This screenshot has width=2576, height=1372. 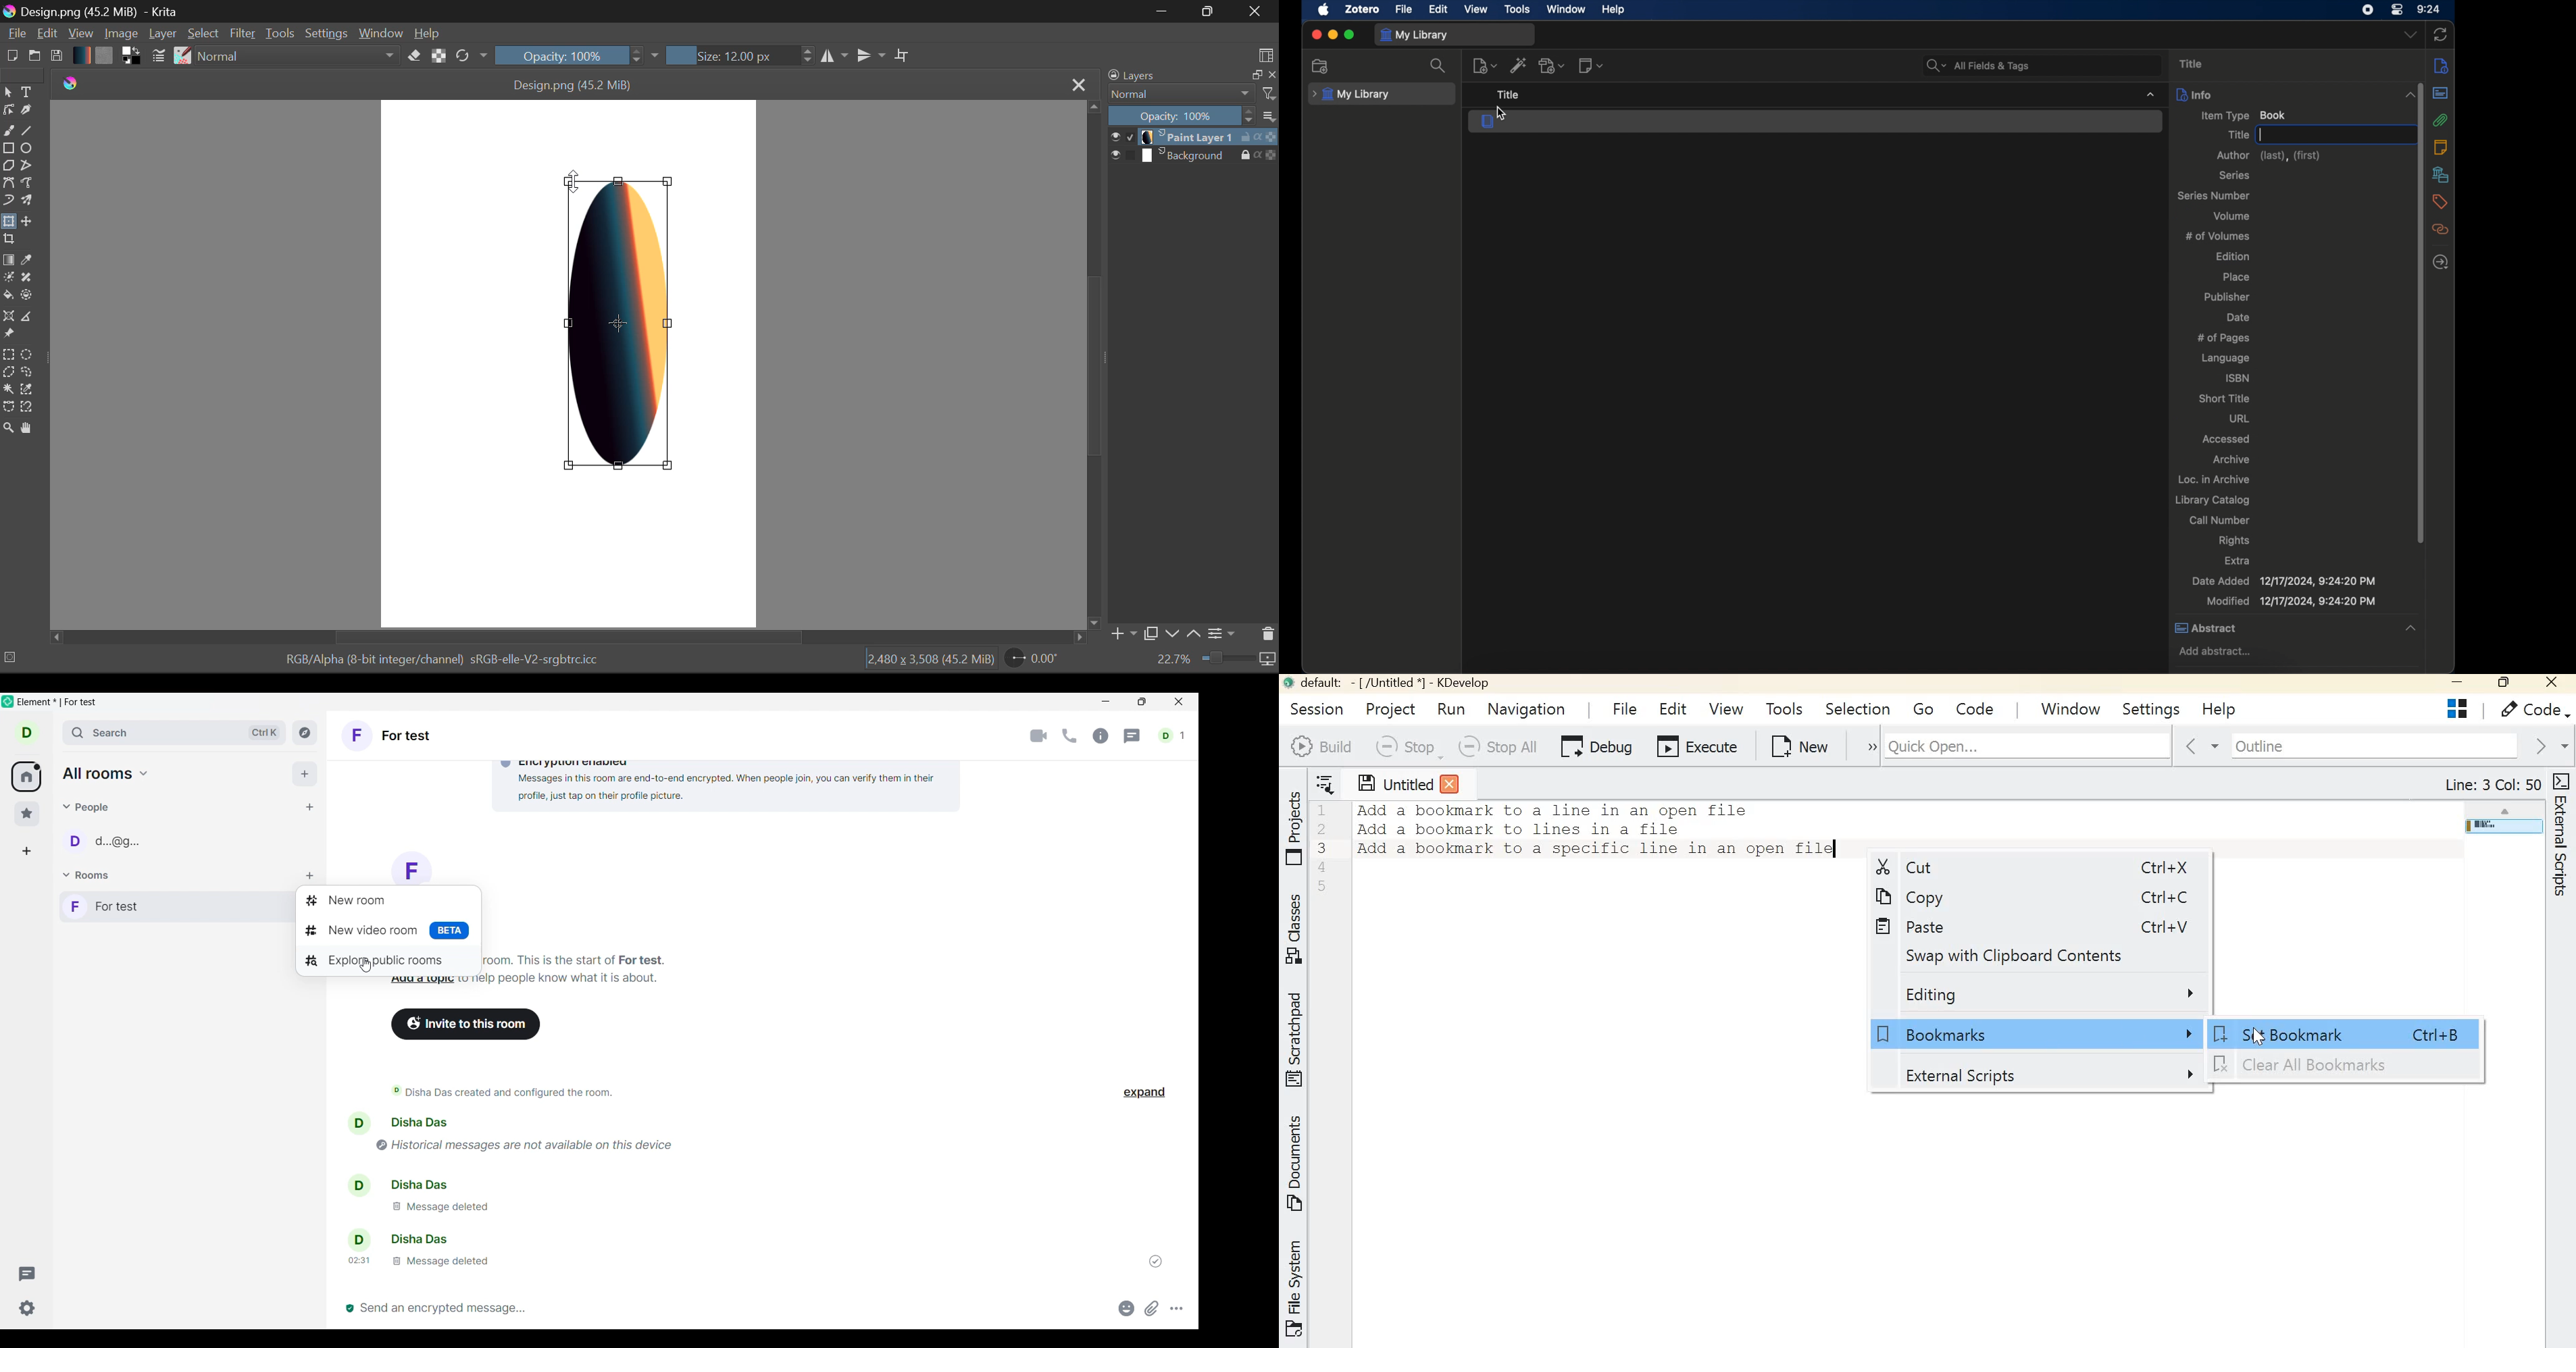 I want to click on library catalog, so click(x=2212, y=501).